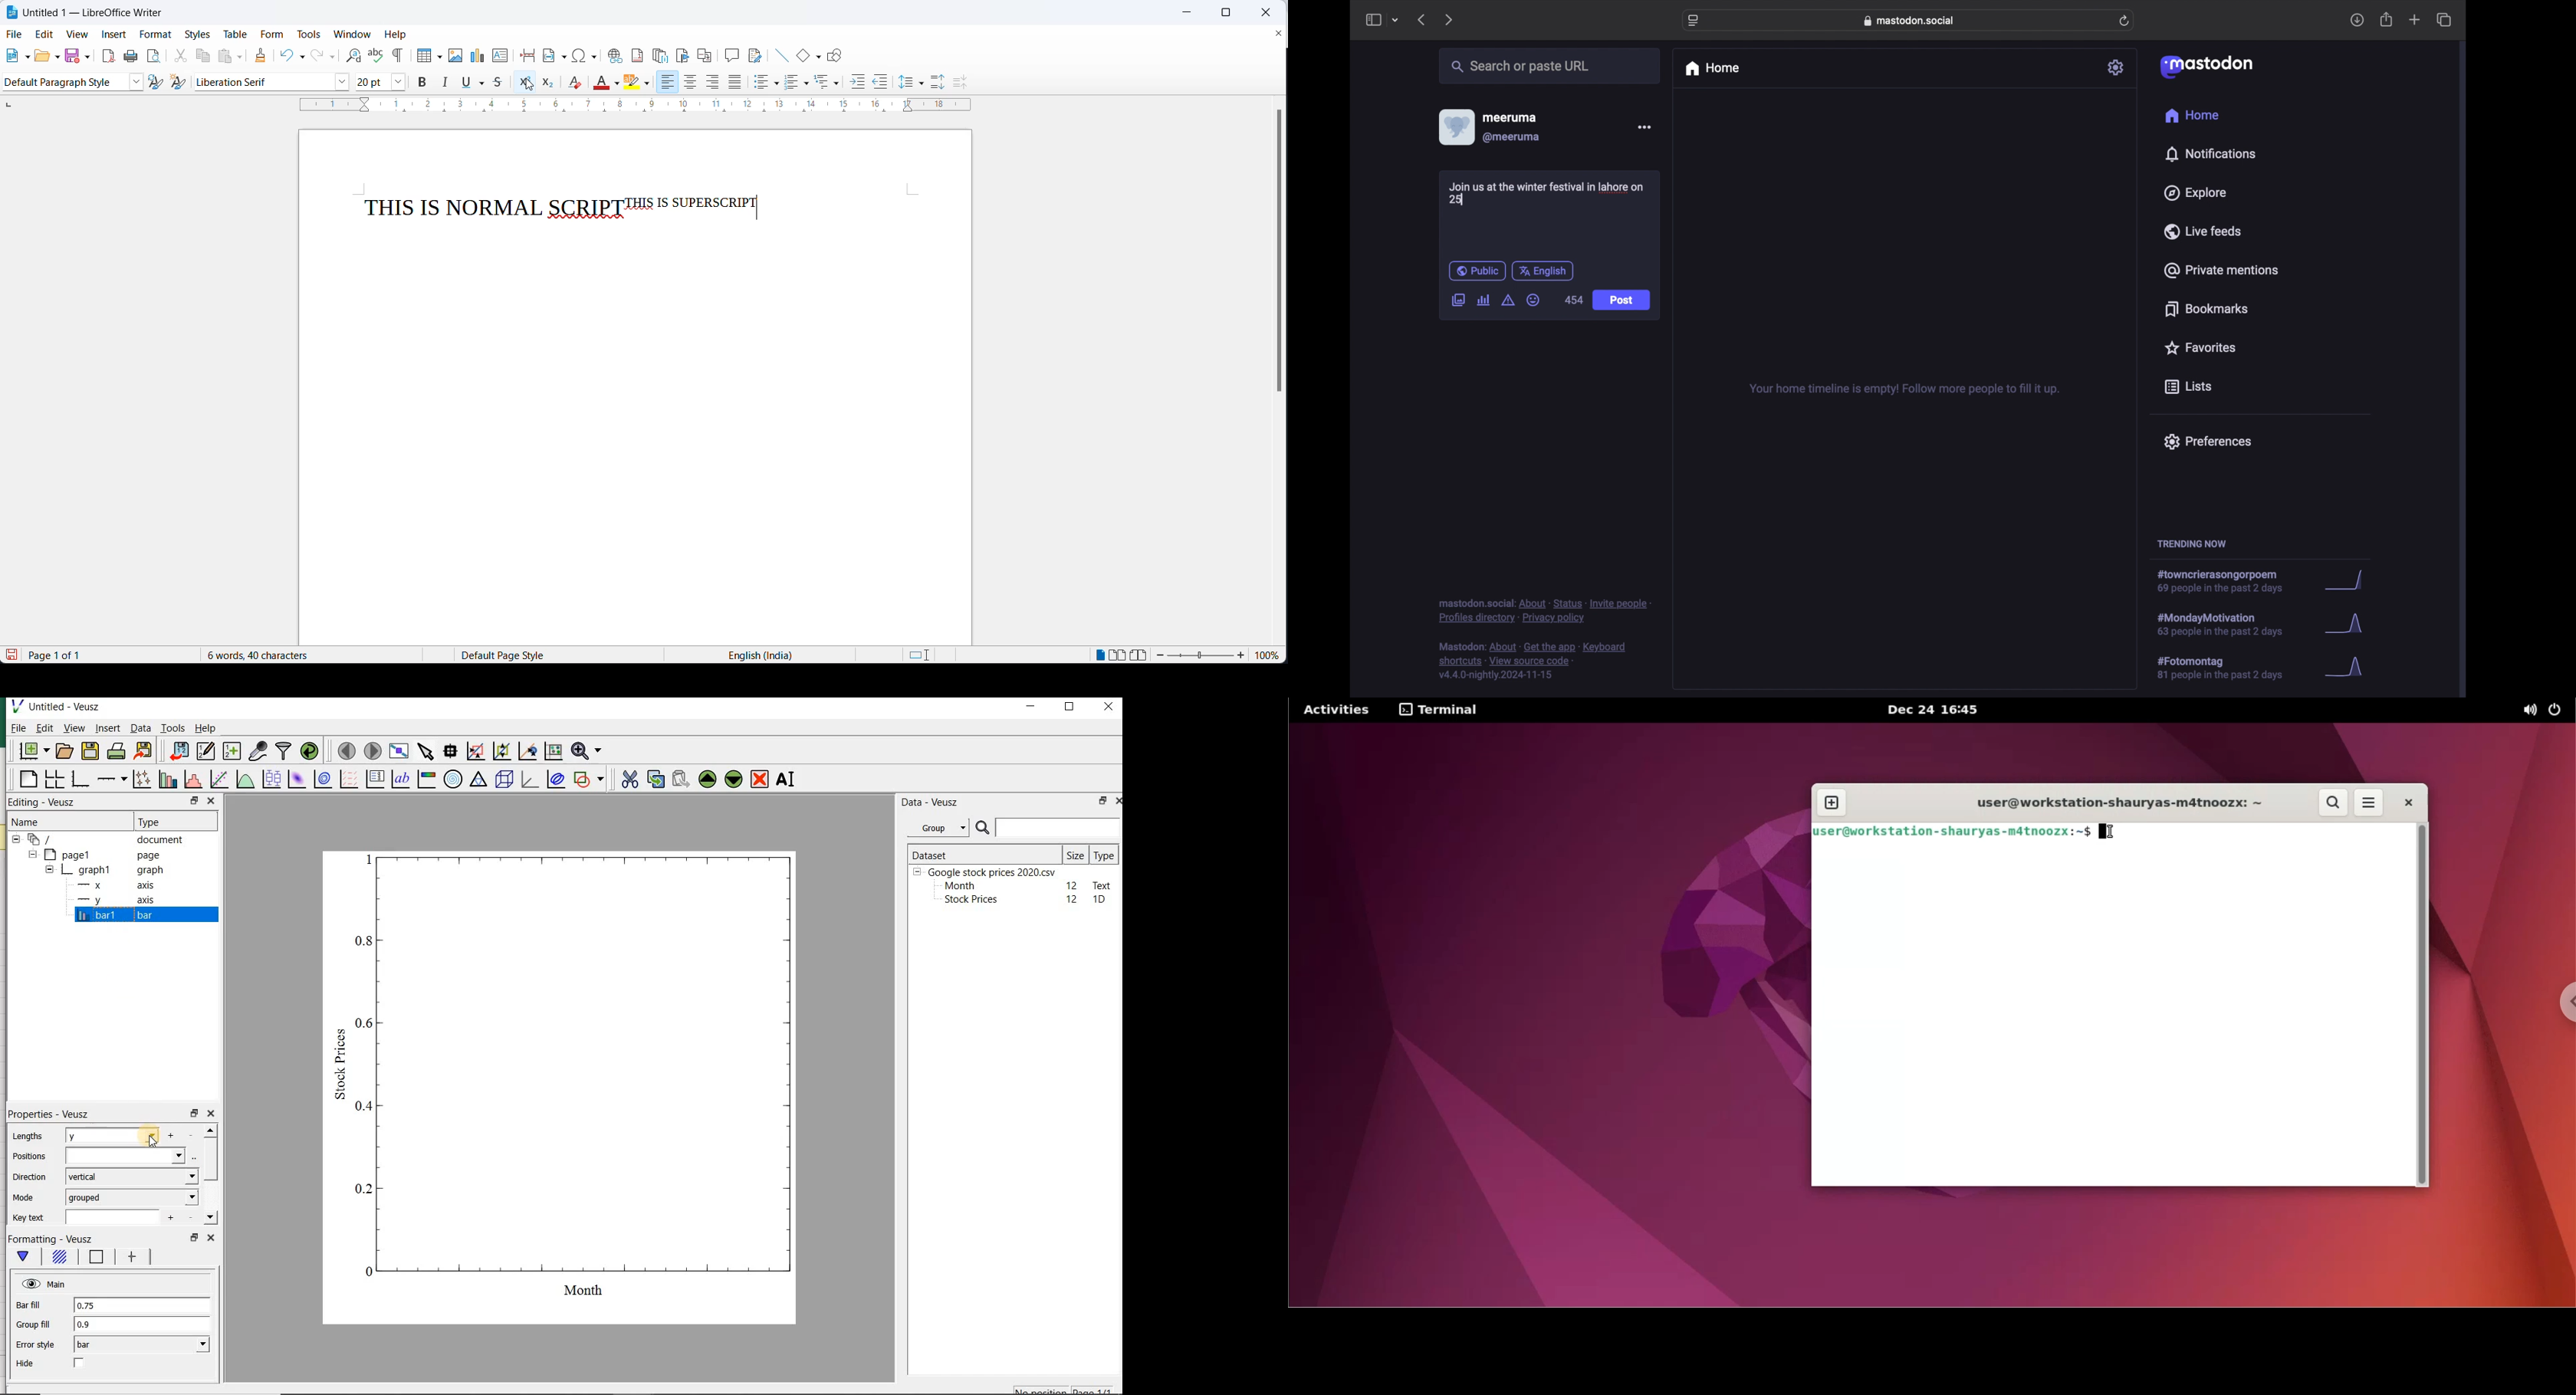 This screenshot has height=1400, width=2576. I want to click on maximize, so click(1223, 14).